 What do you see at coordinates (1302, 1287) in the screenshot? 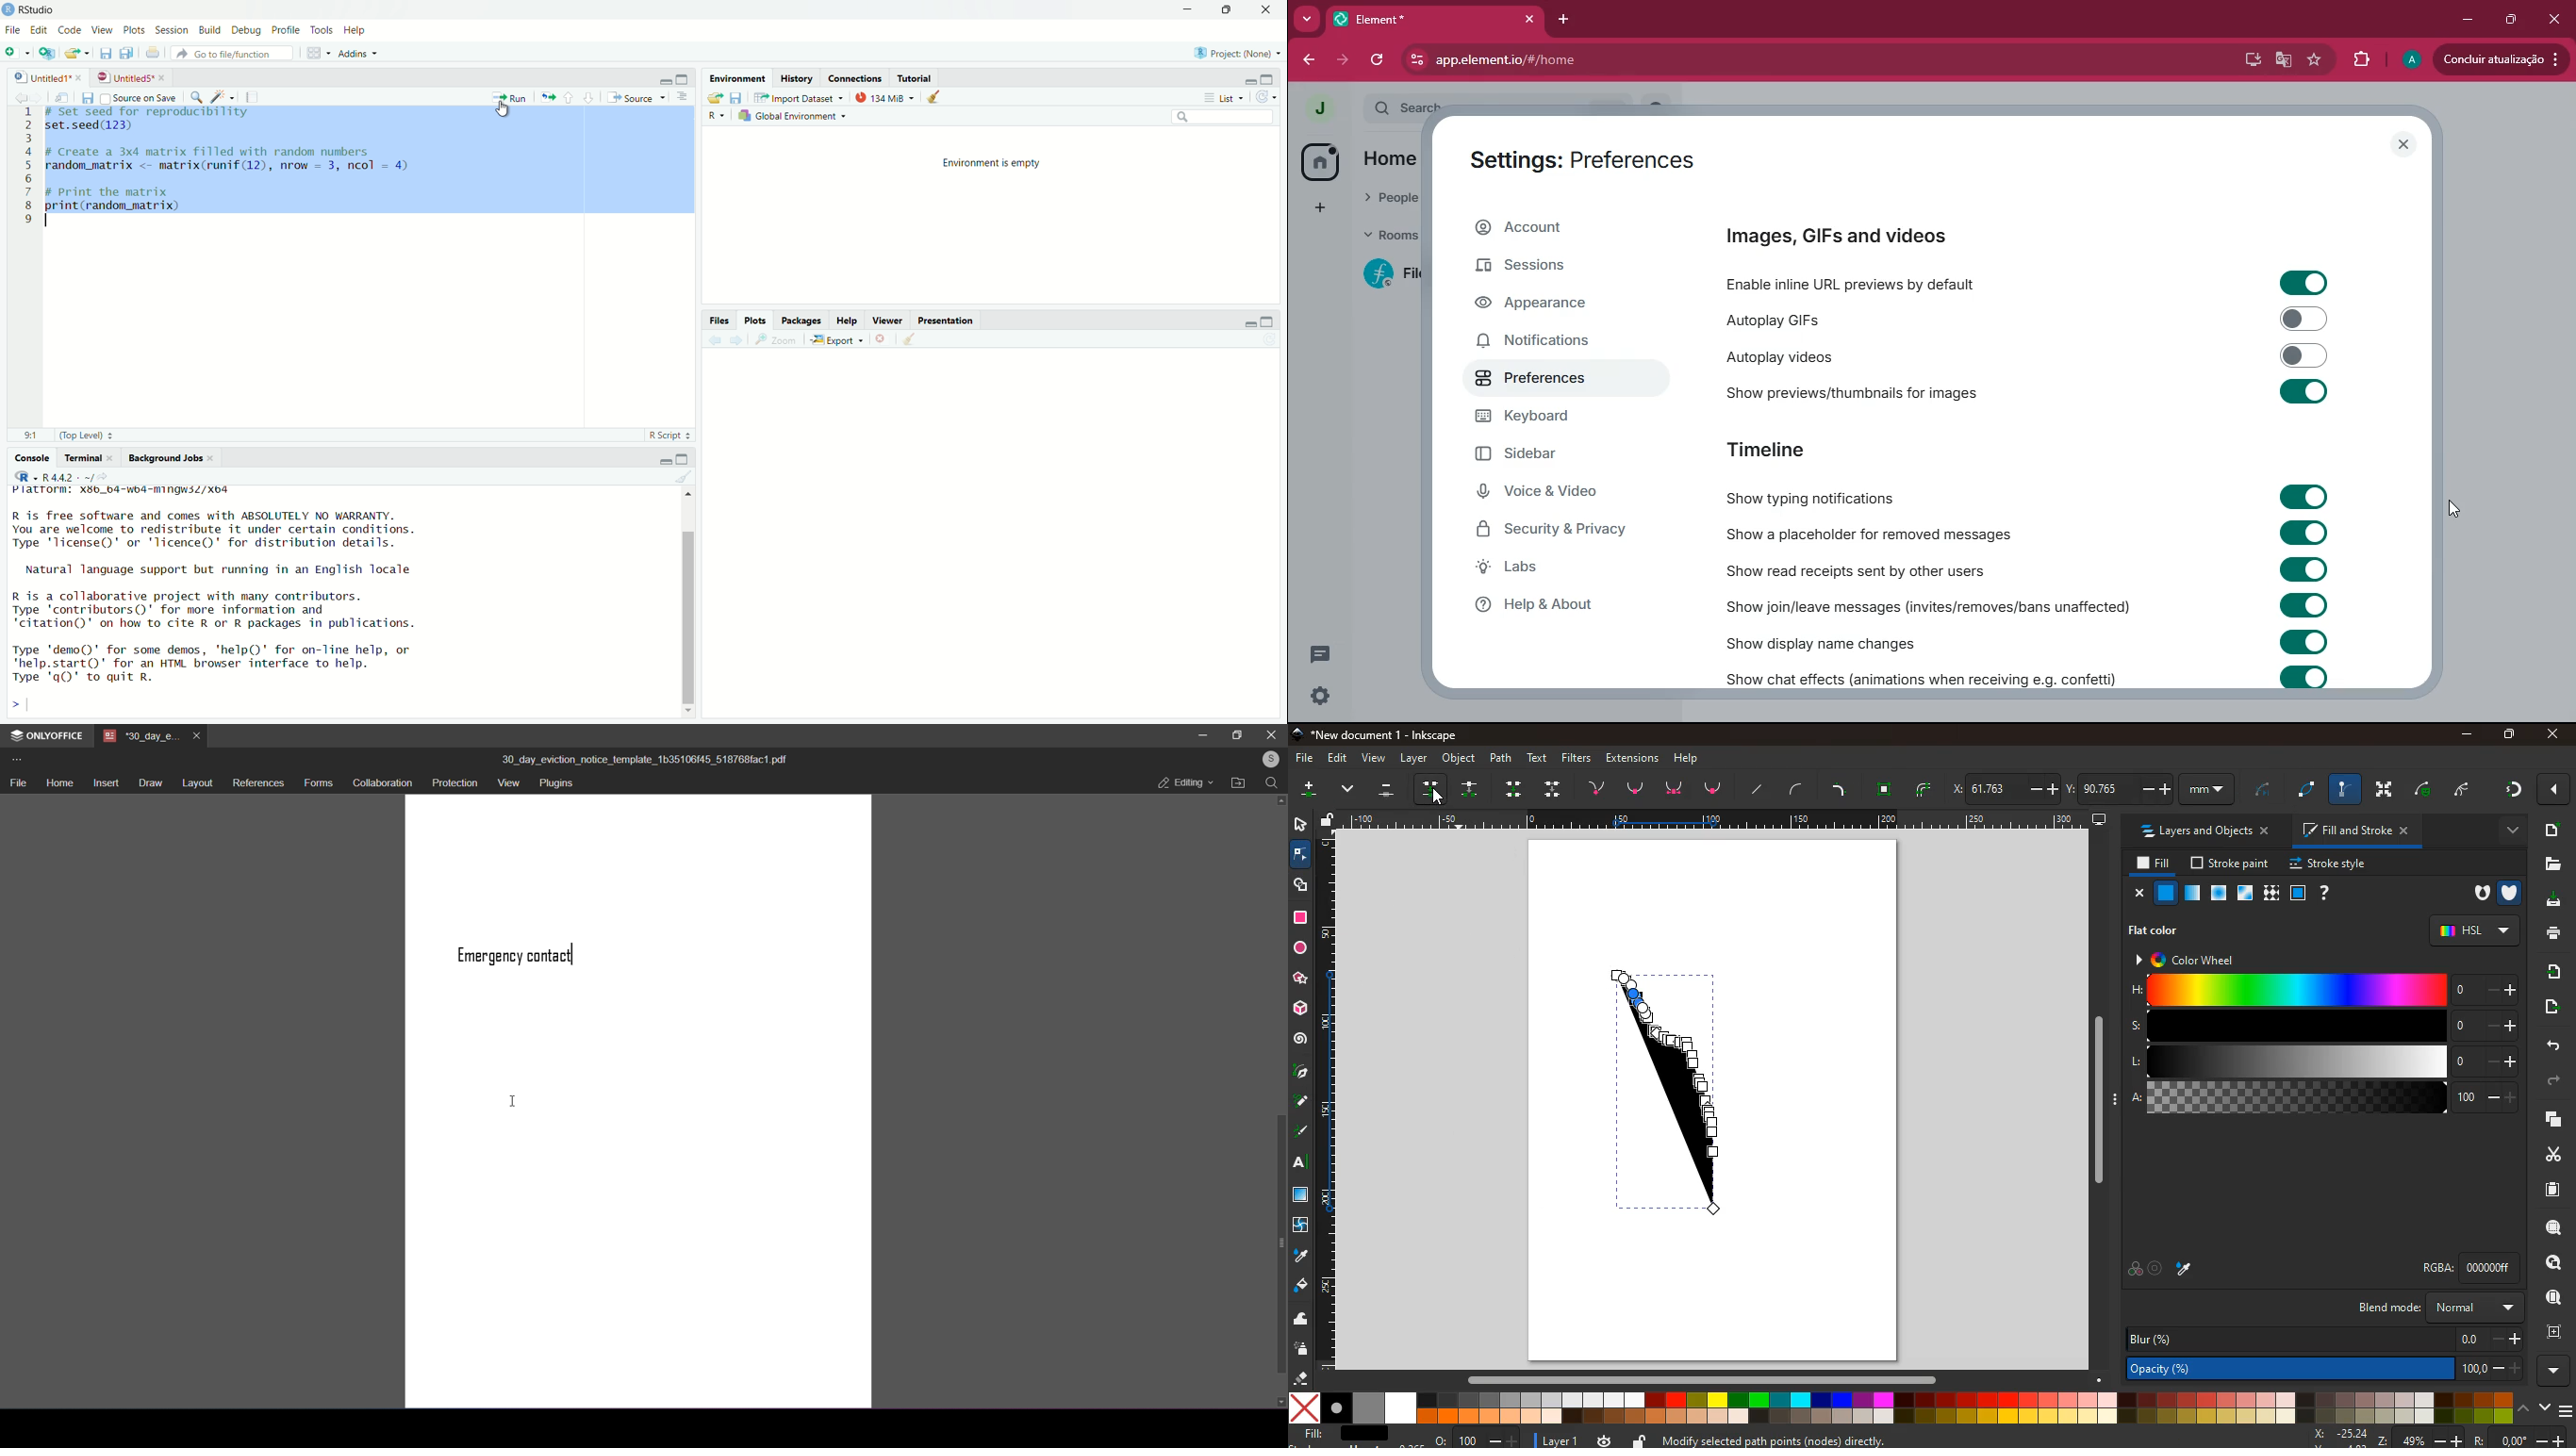
I see `paint` at bounding box center [1302, 1287].